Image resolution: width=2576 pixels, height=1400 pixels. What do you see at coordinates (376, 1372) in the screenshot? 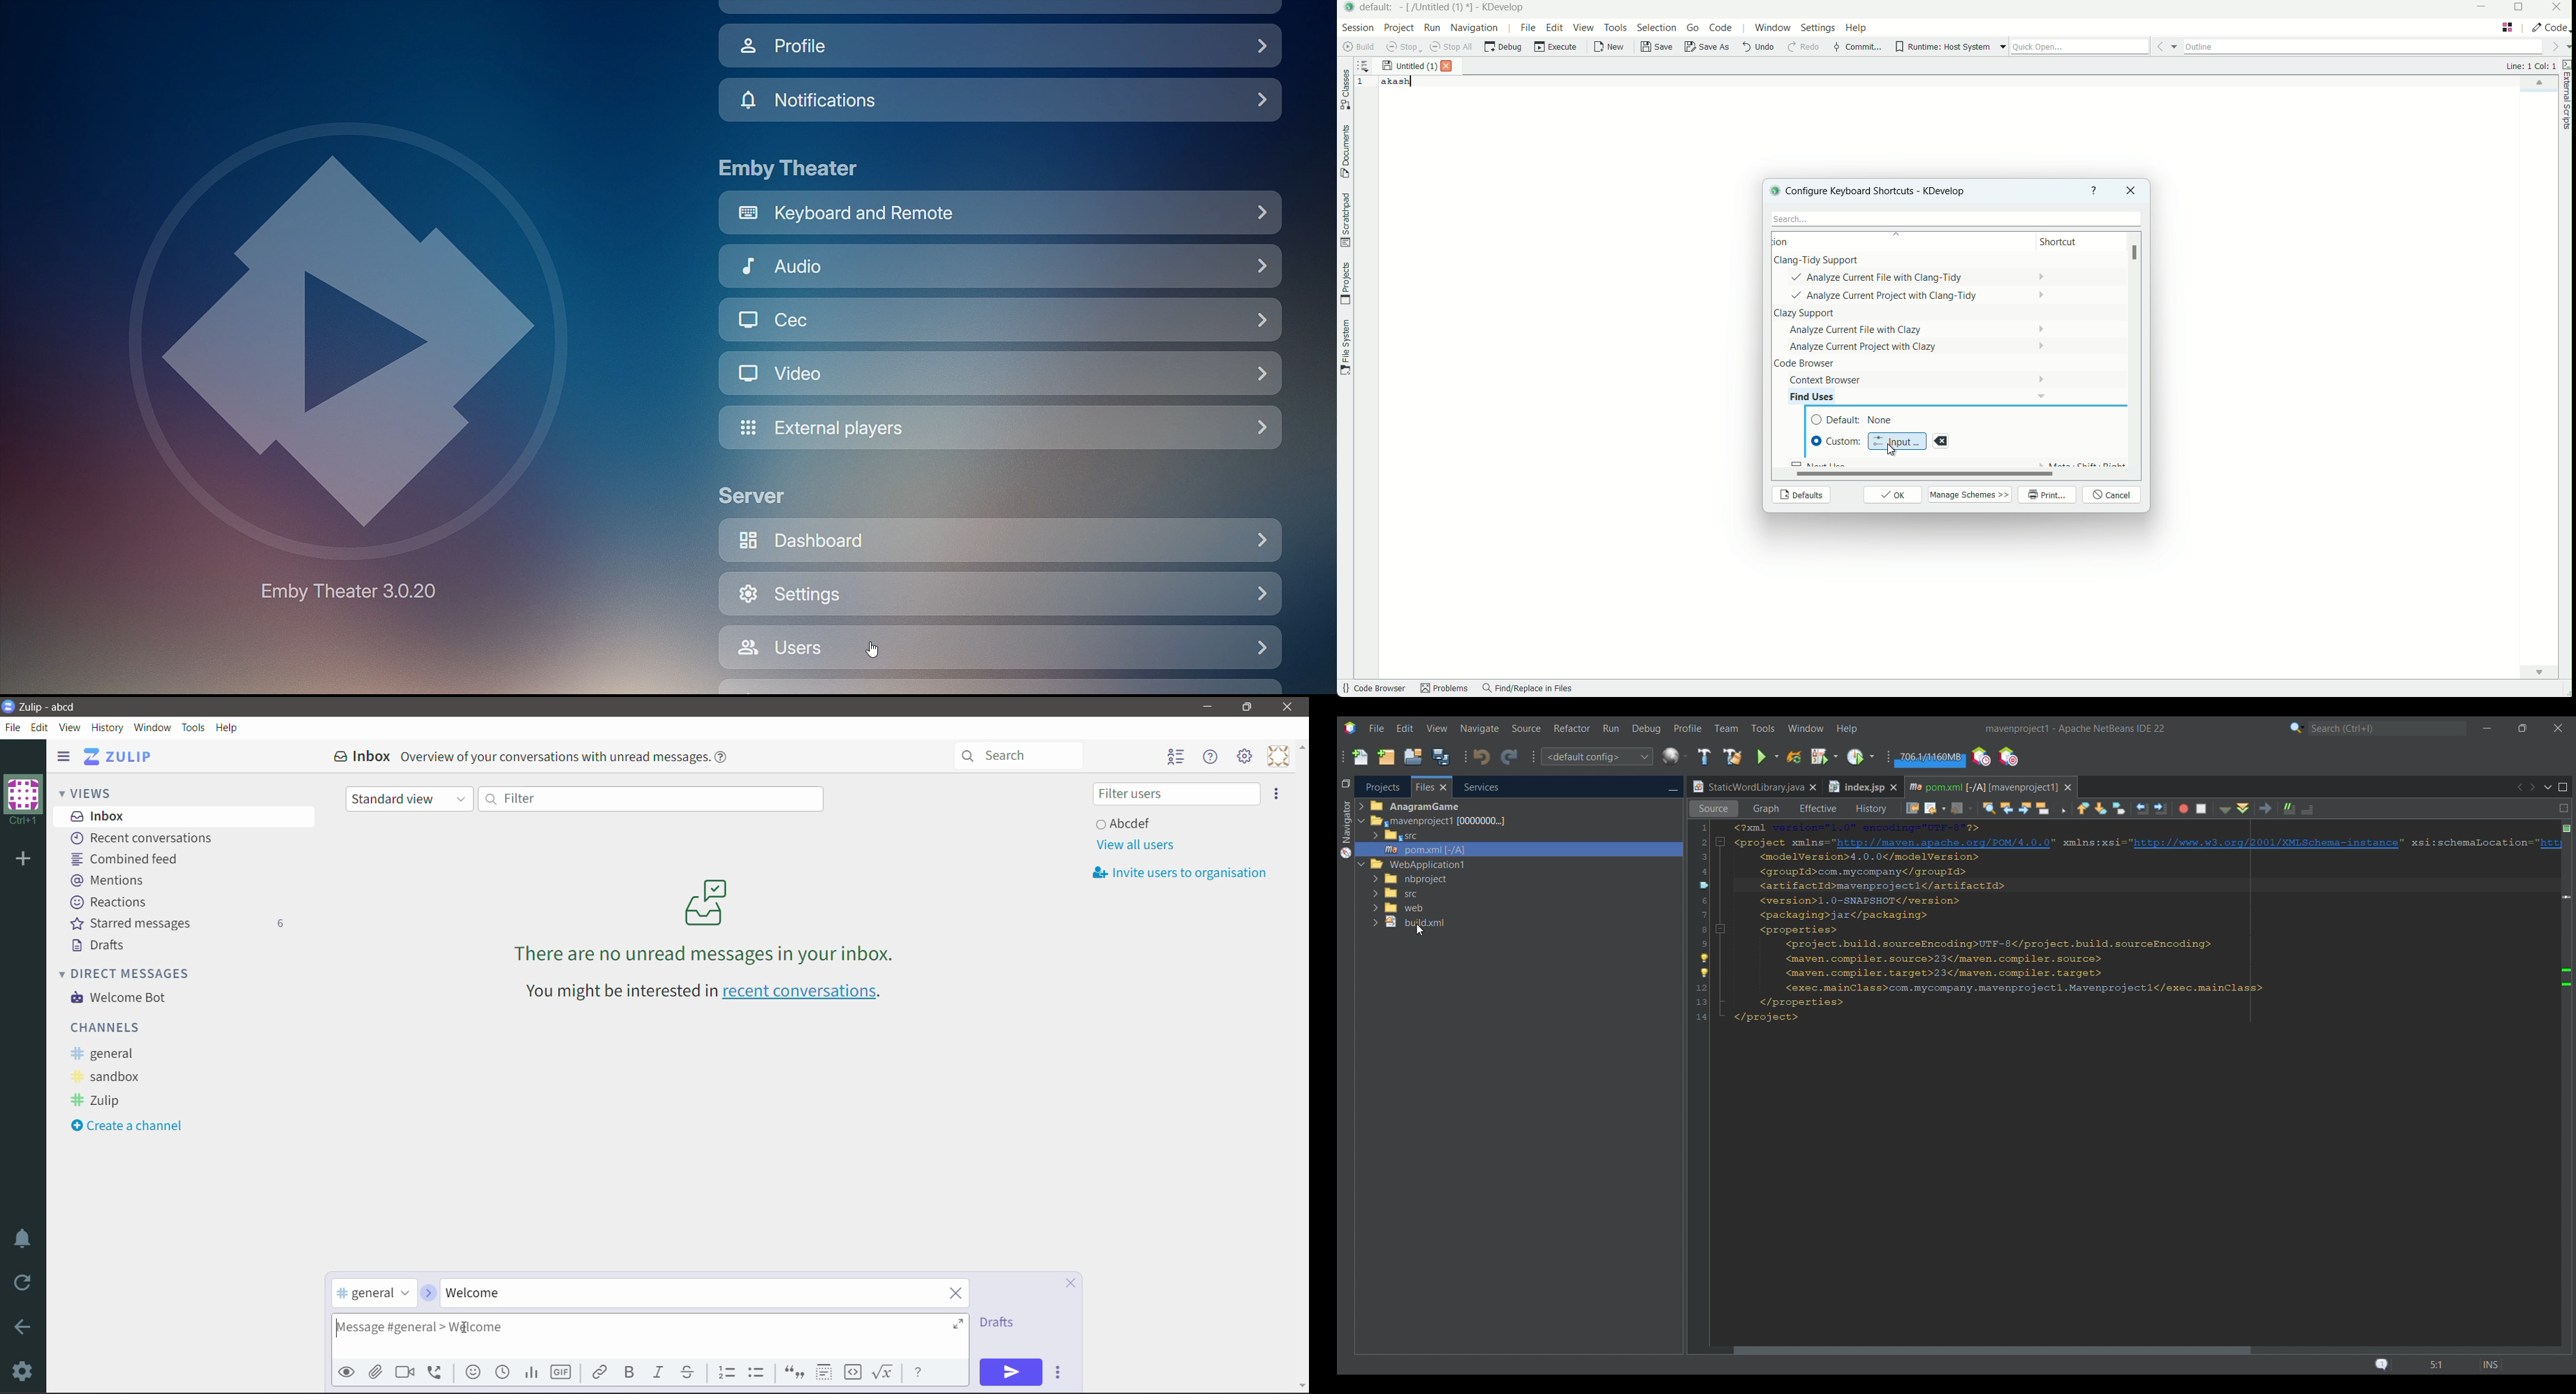
I see `Upload File` at bounding box center [376, 1372].